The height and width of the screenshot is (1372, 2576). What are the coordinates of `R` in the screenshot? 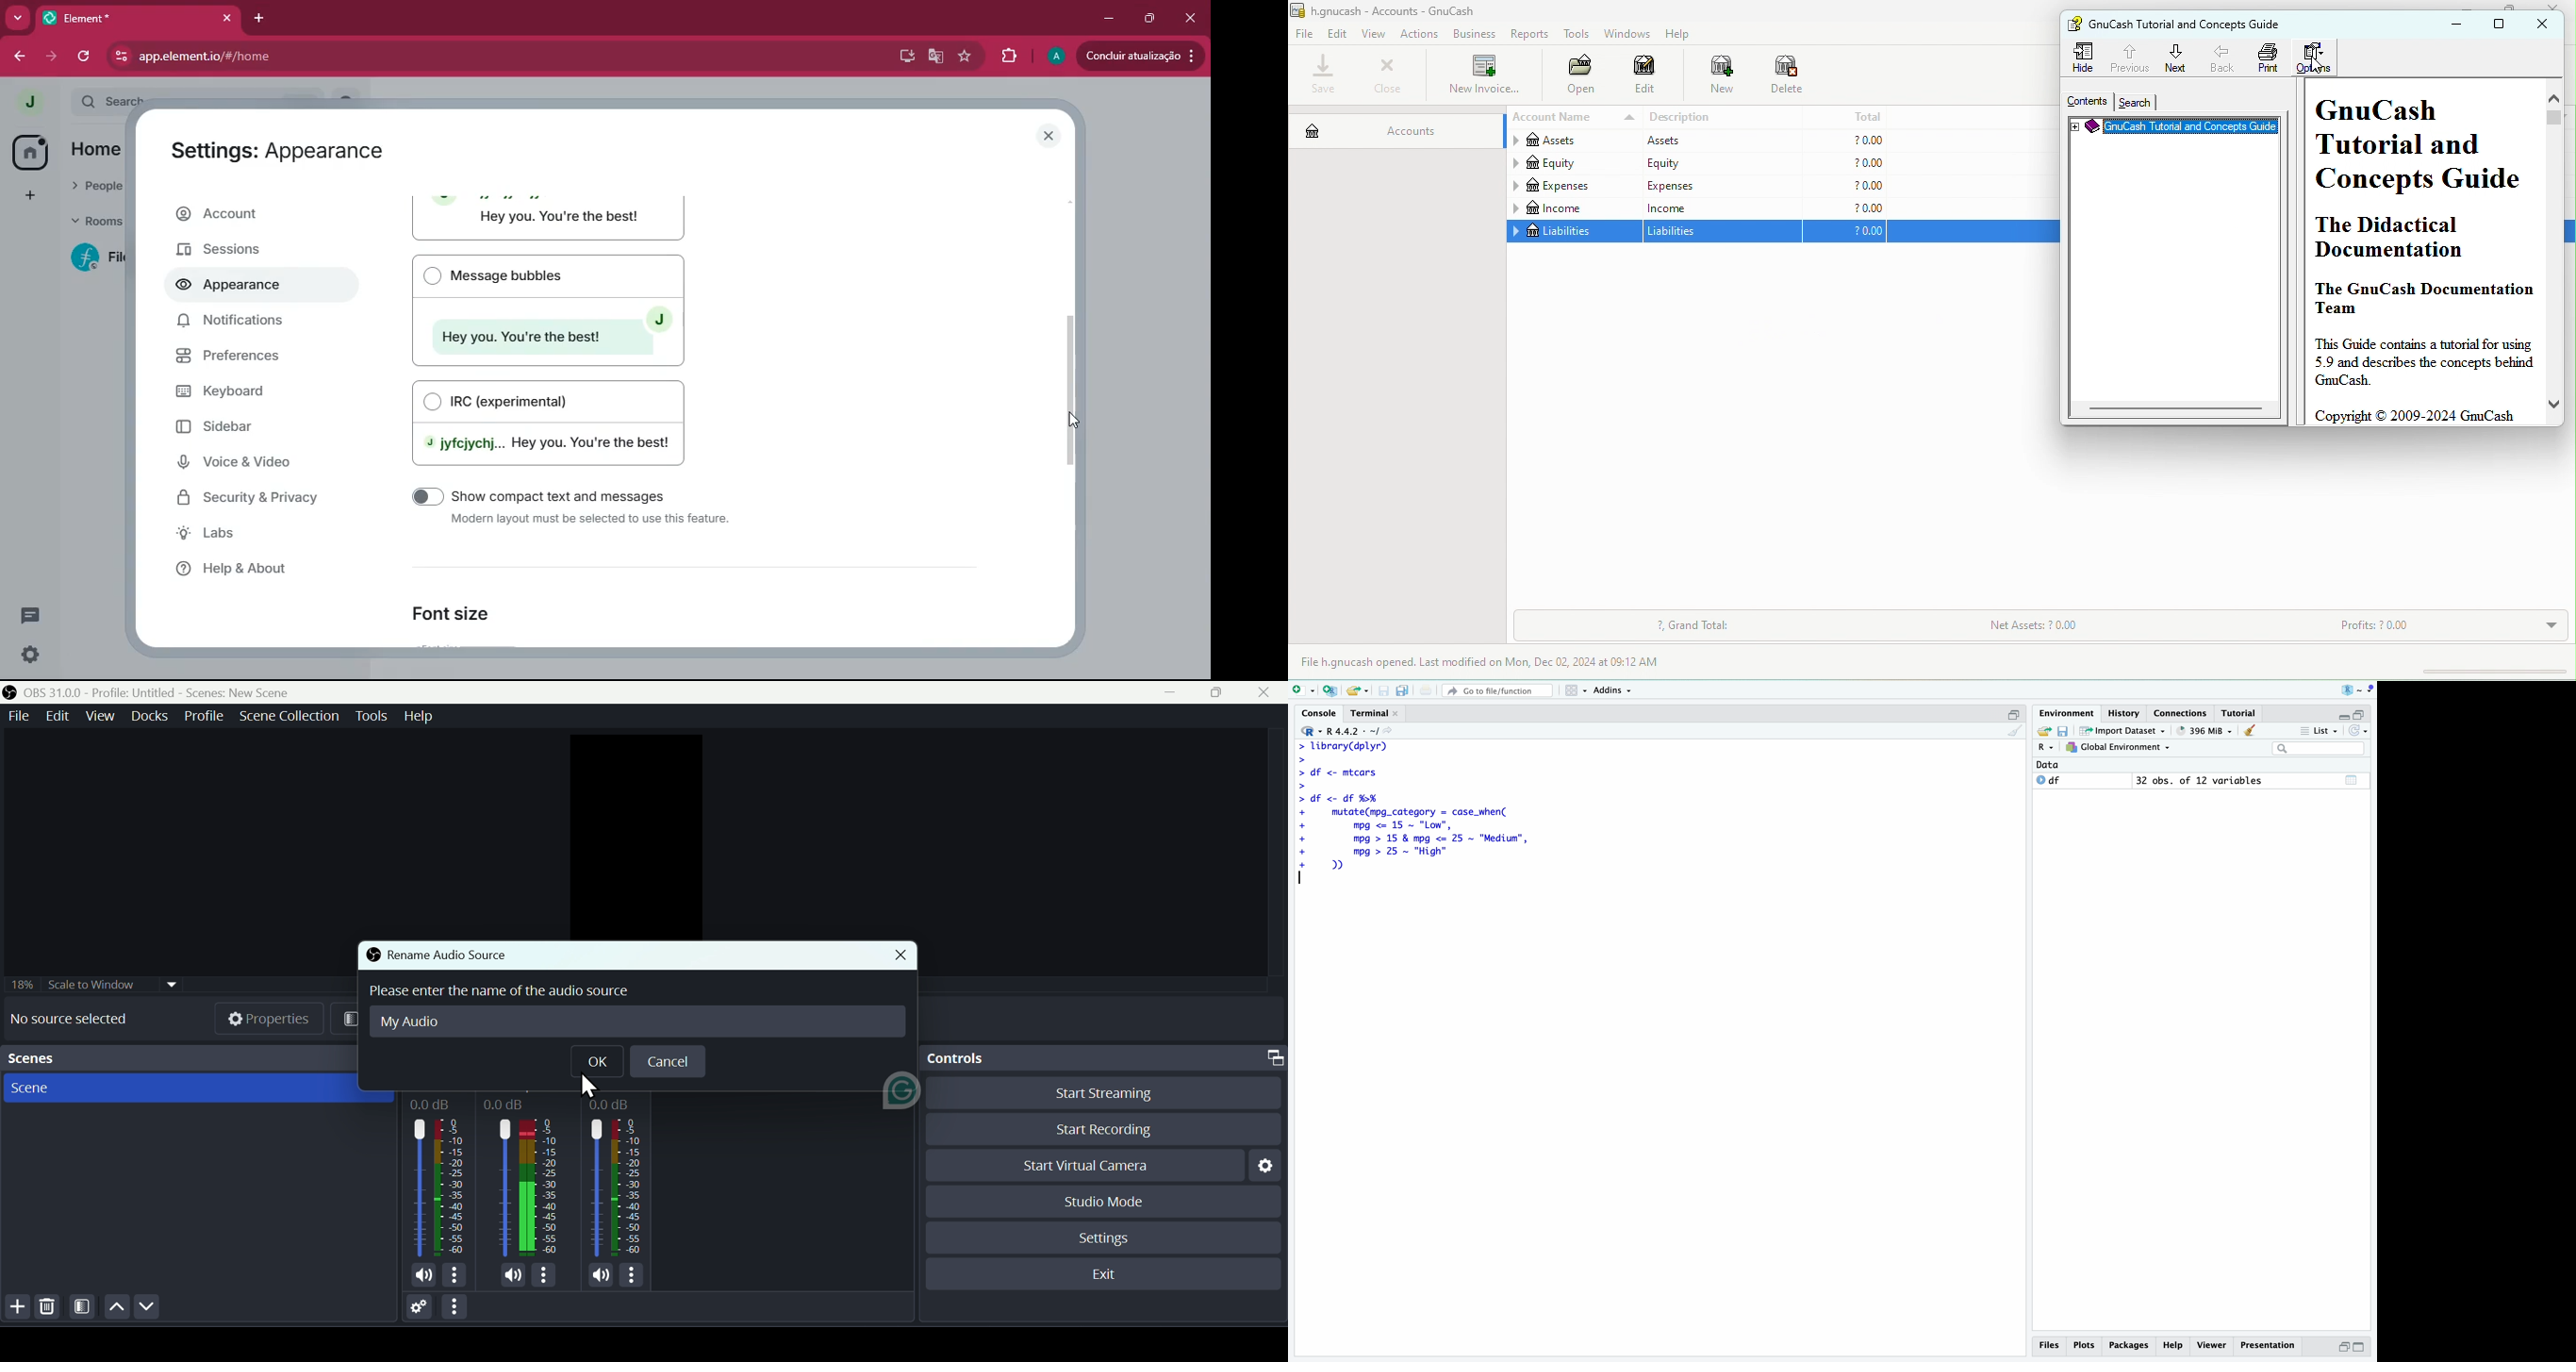 It's located at (2047, 748).